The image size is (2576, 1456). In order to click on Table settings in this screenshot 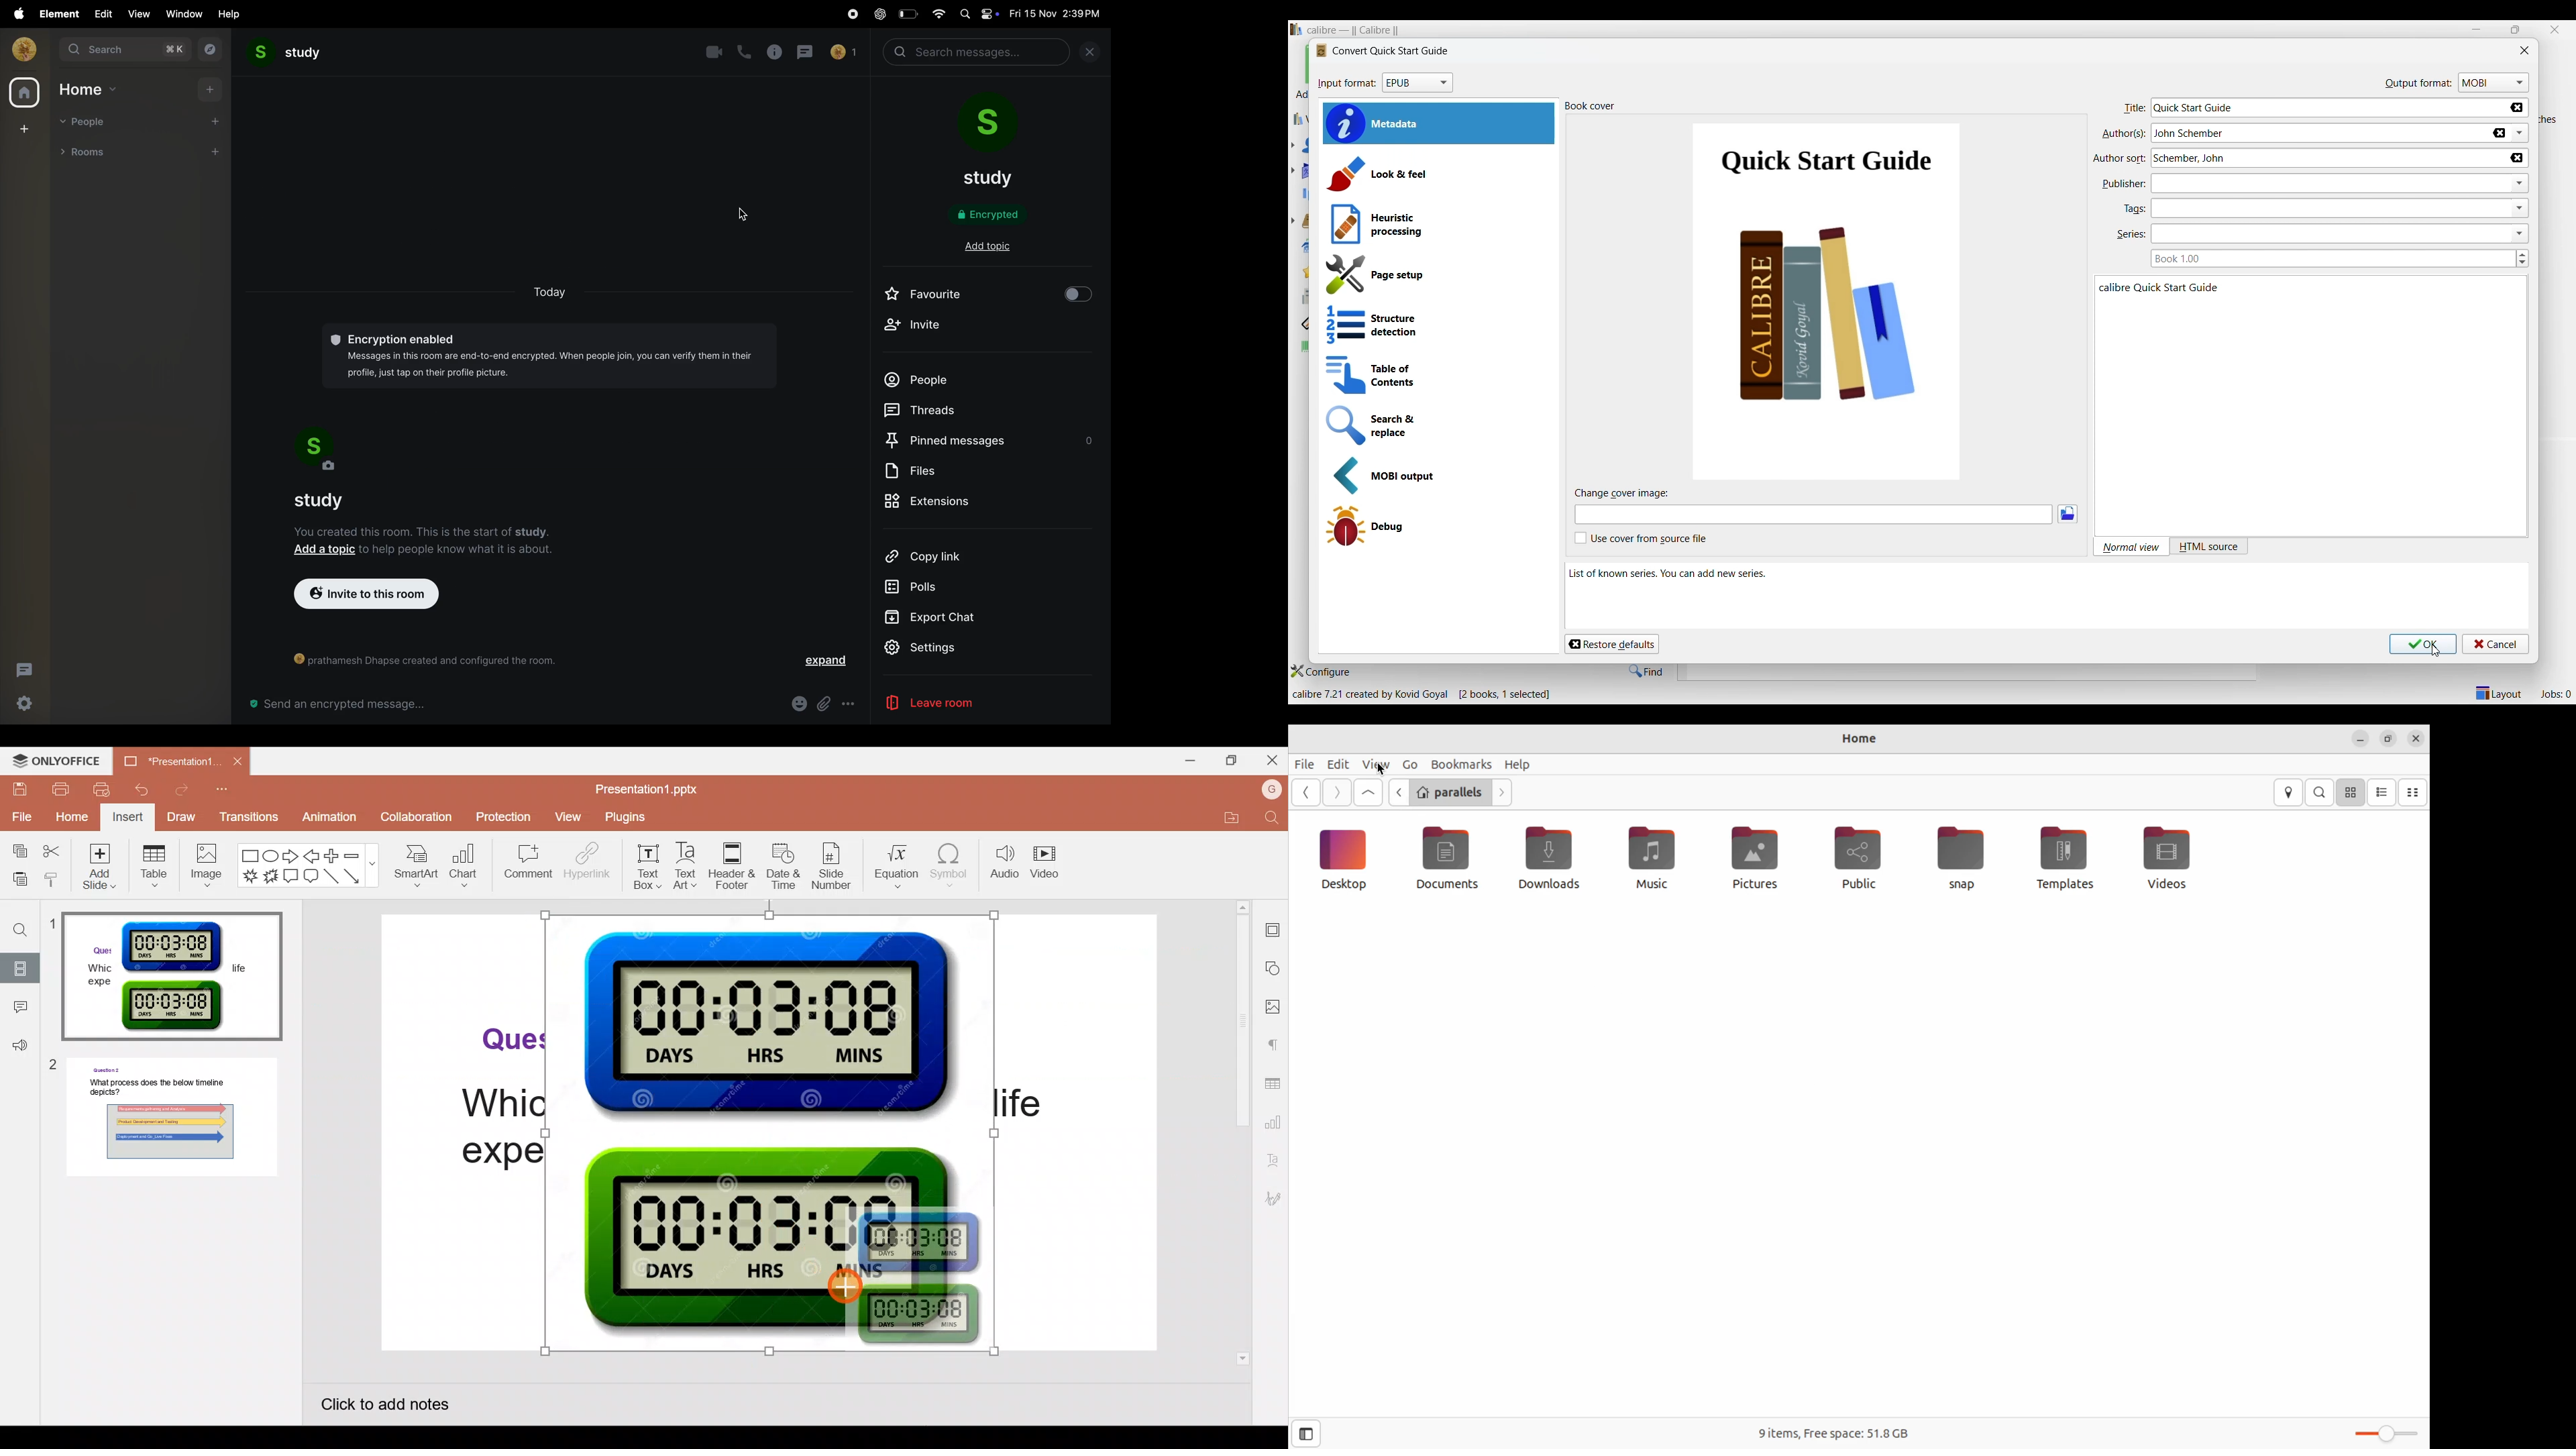, I will do `click(1272, 1085)`.